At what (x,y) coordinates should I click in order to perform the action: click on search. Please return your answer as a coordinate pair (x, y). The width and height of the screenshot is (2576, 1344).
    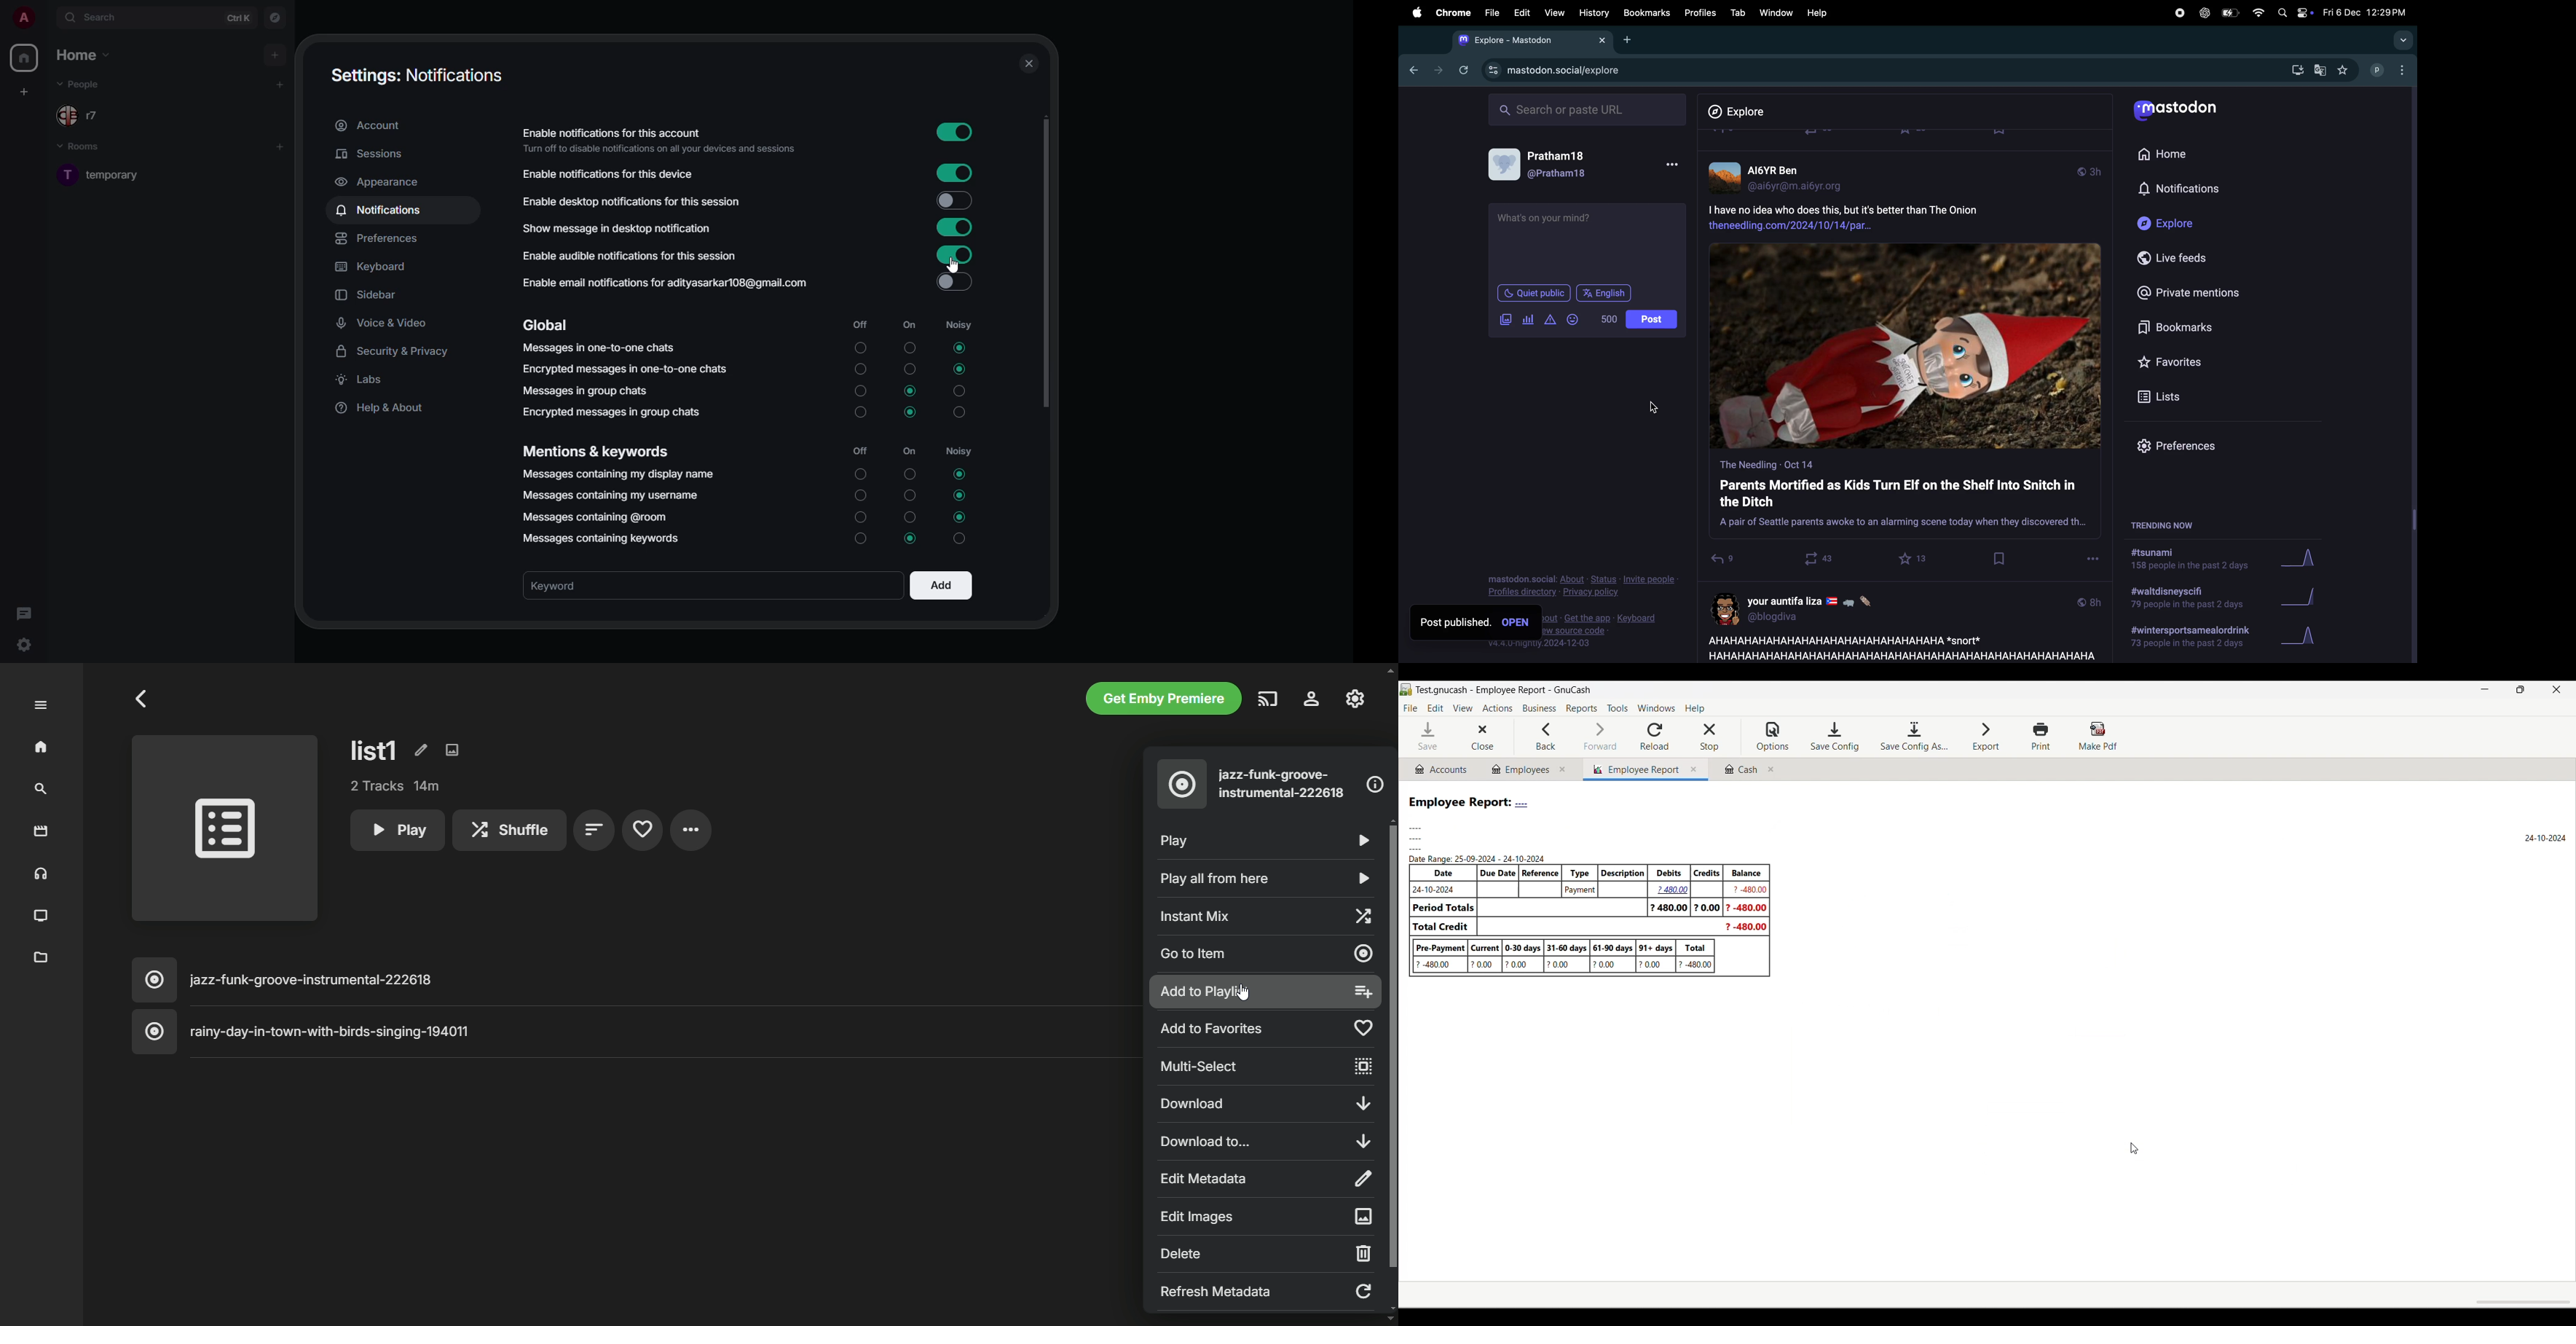
    Looking at the image, I should click on (106, 16).